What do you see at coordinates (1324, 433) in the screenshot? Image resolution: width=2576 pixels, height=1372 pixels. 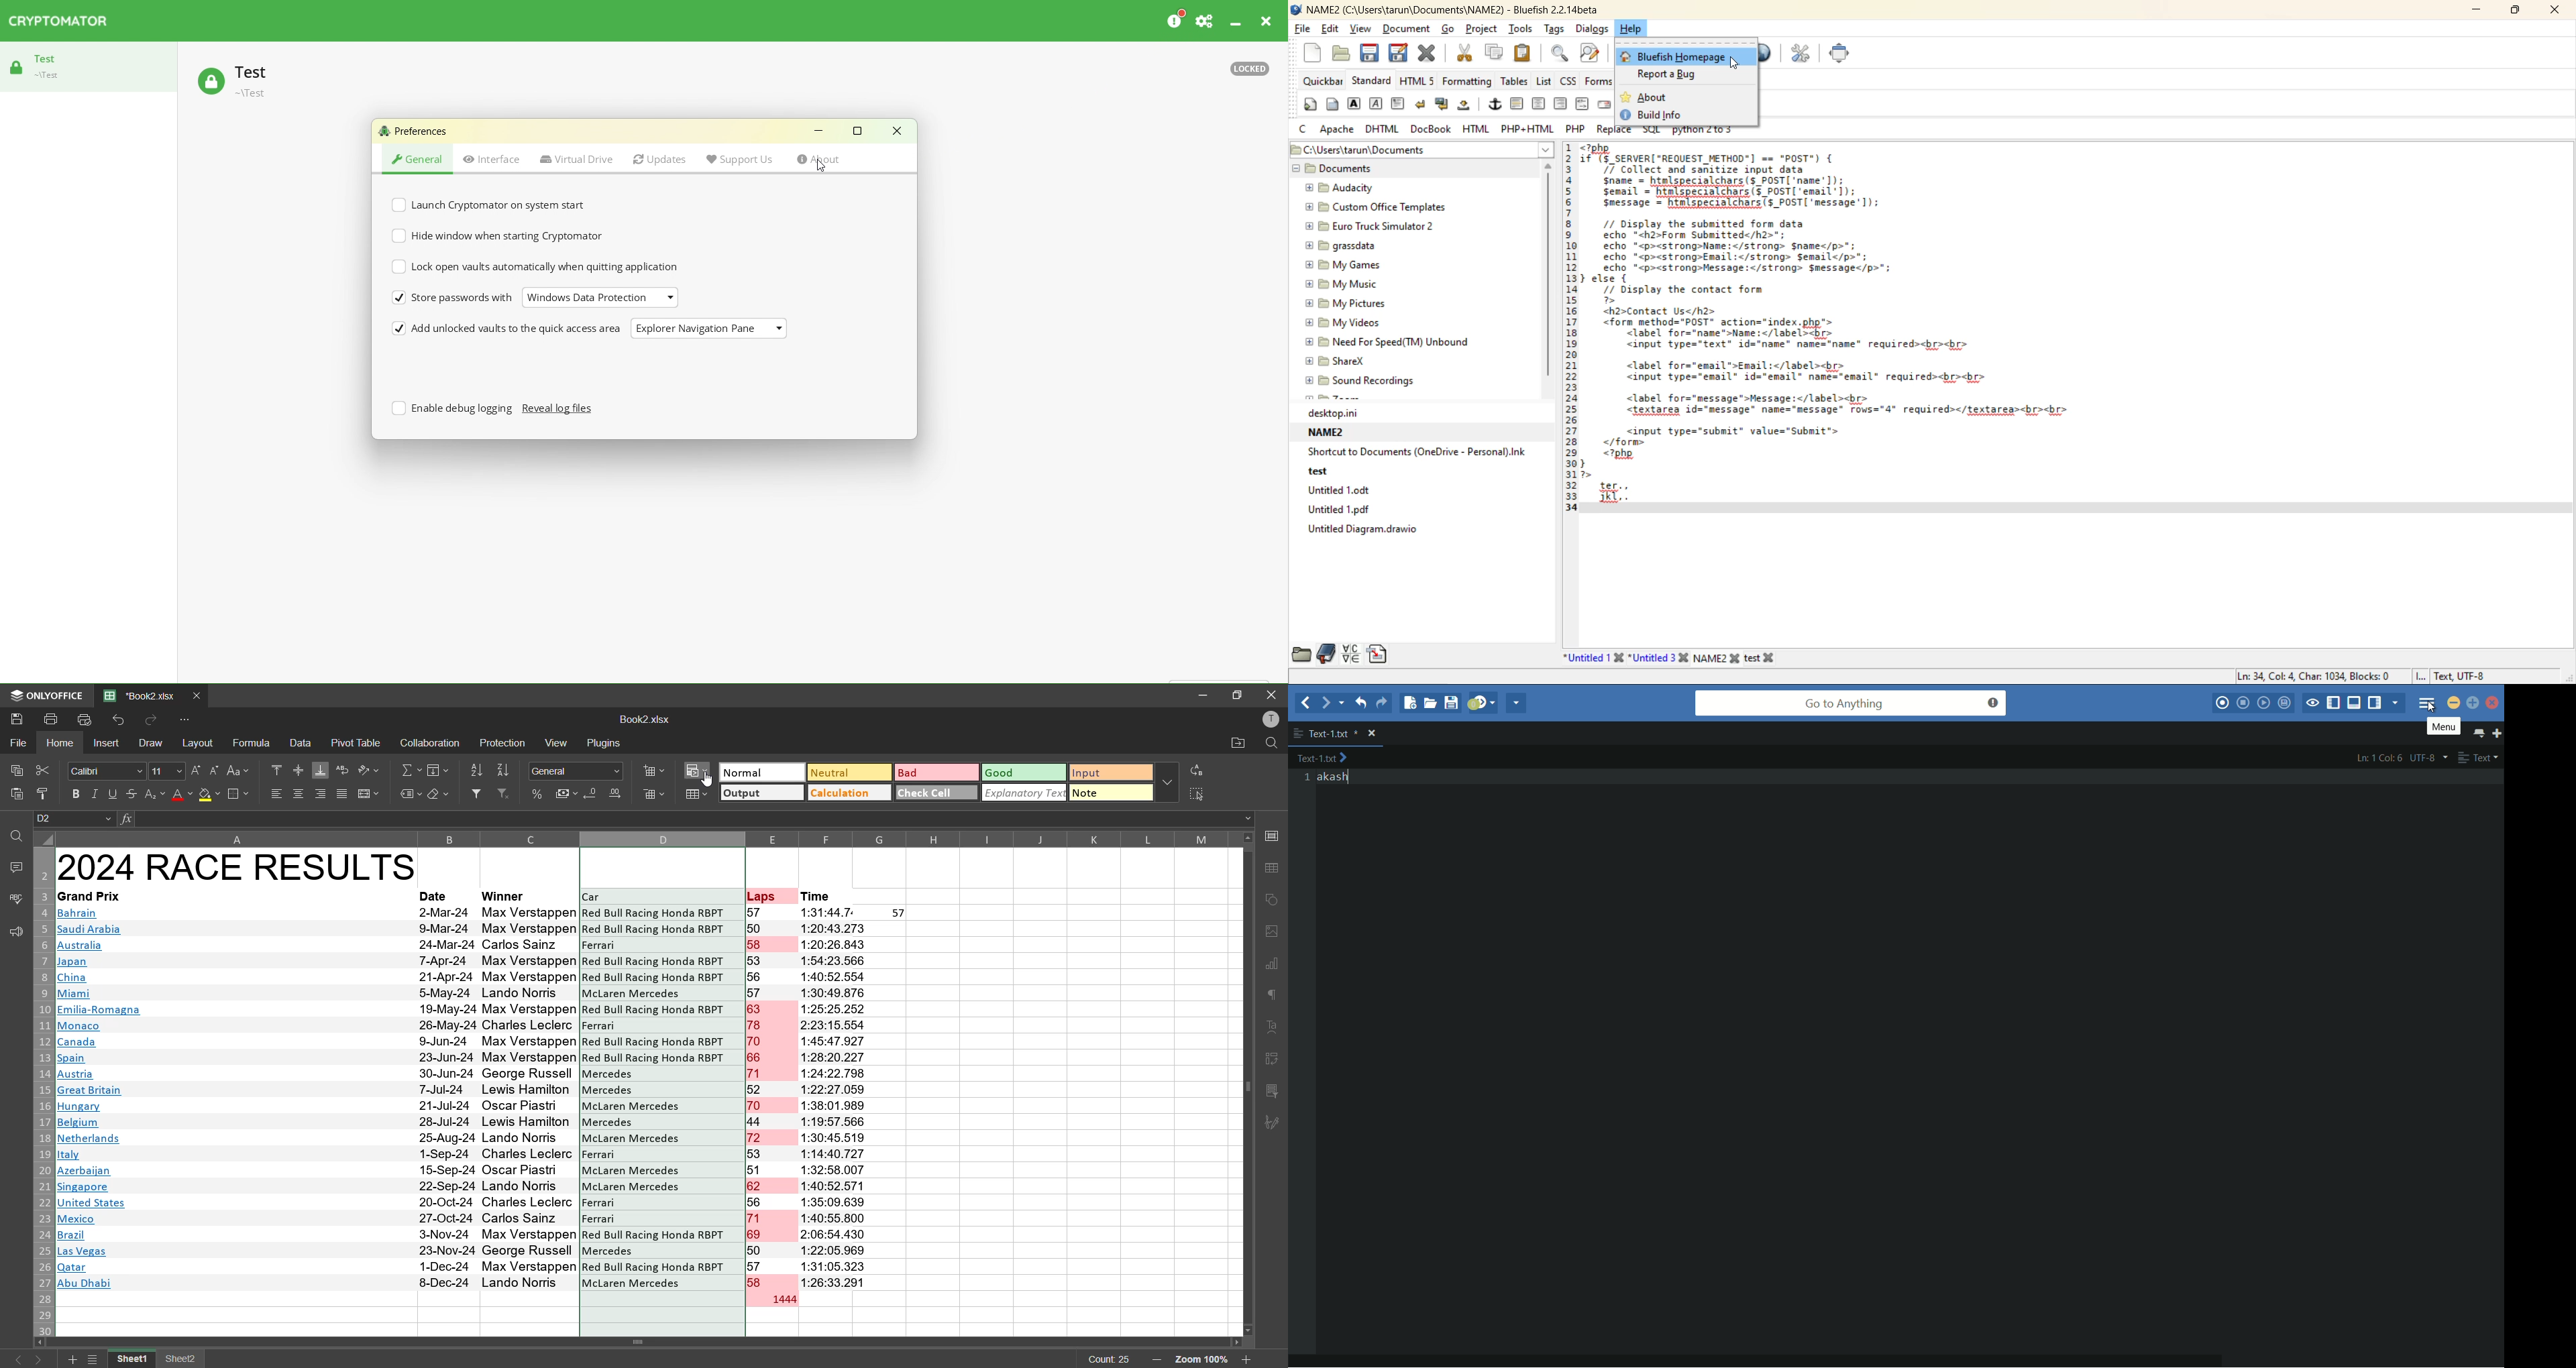 I see `NAME2` at bounding box center [1324, 433].